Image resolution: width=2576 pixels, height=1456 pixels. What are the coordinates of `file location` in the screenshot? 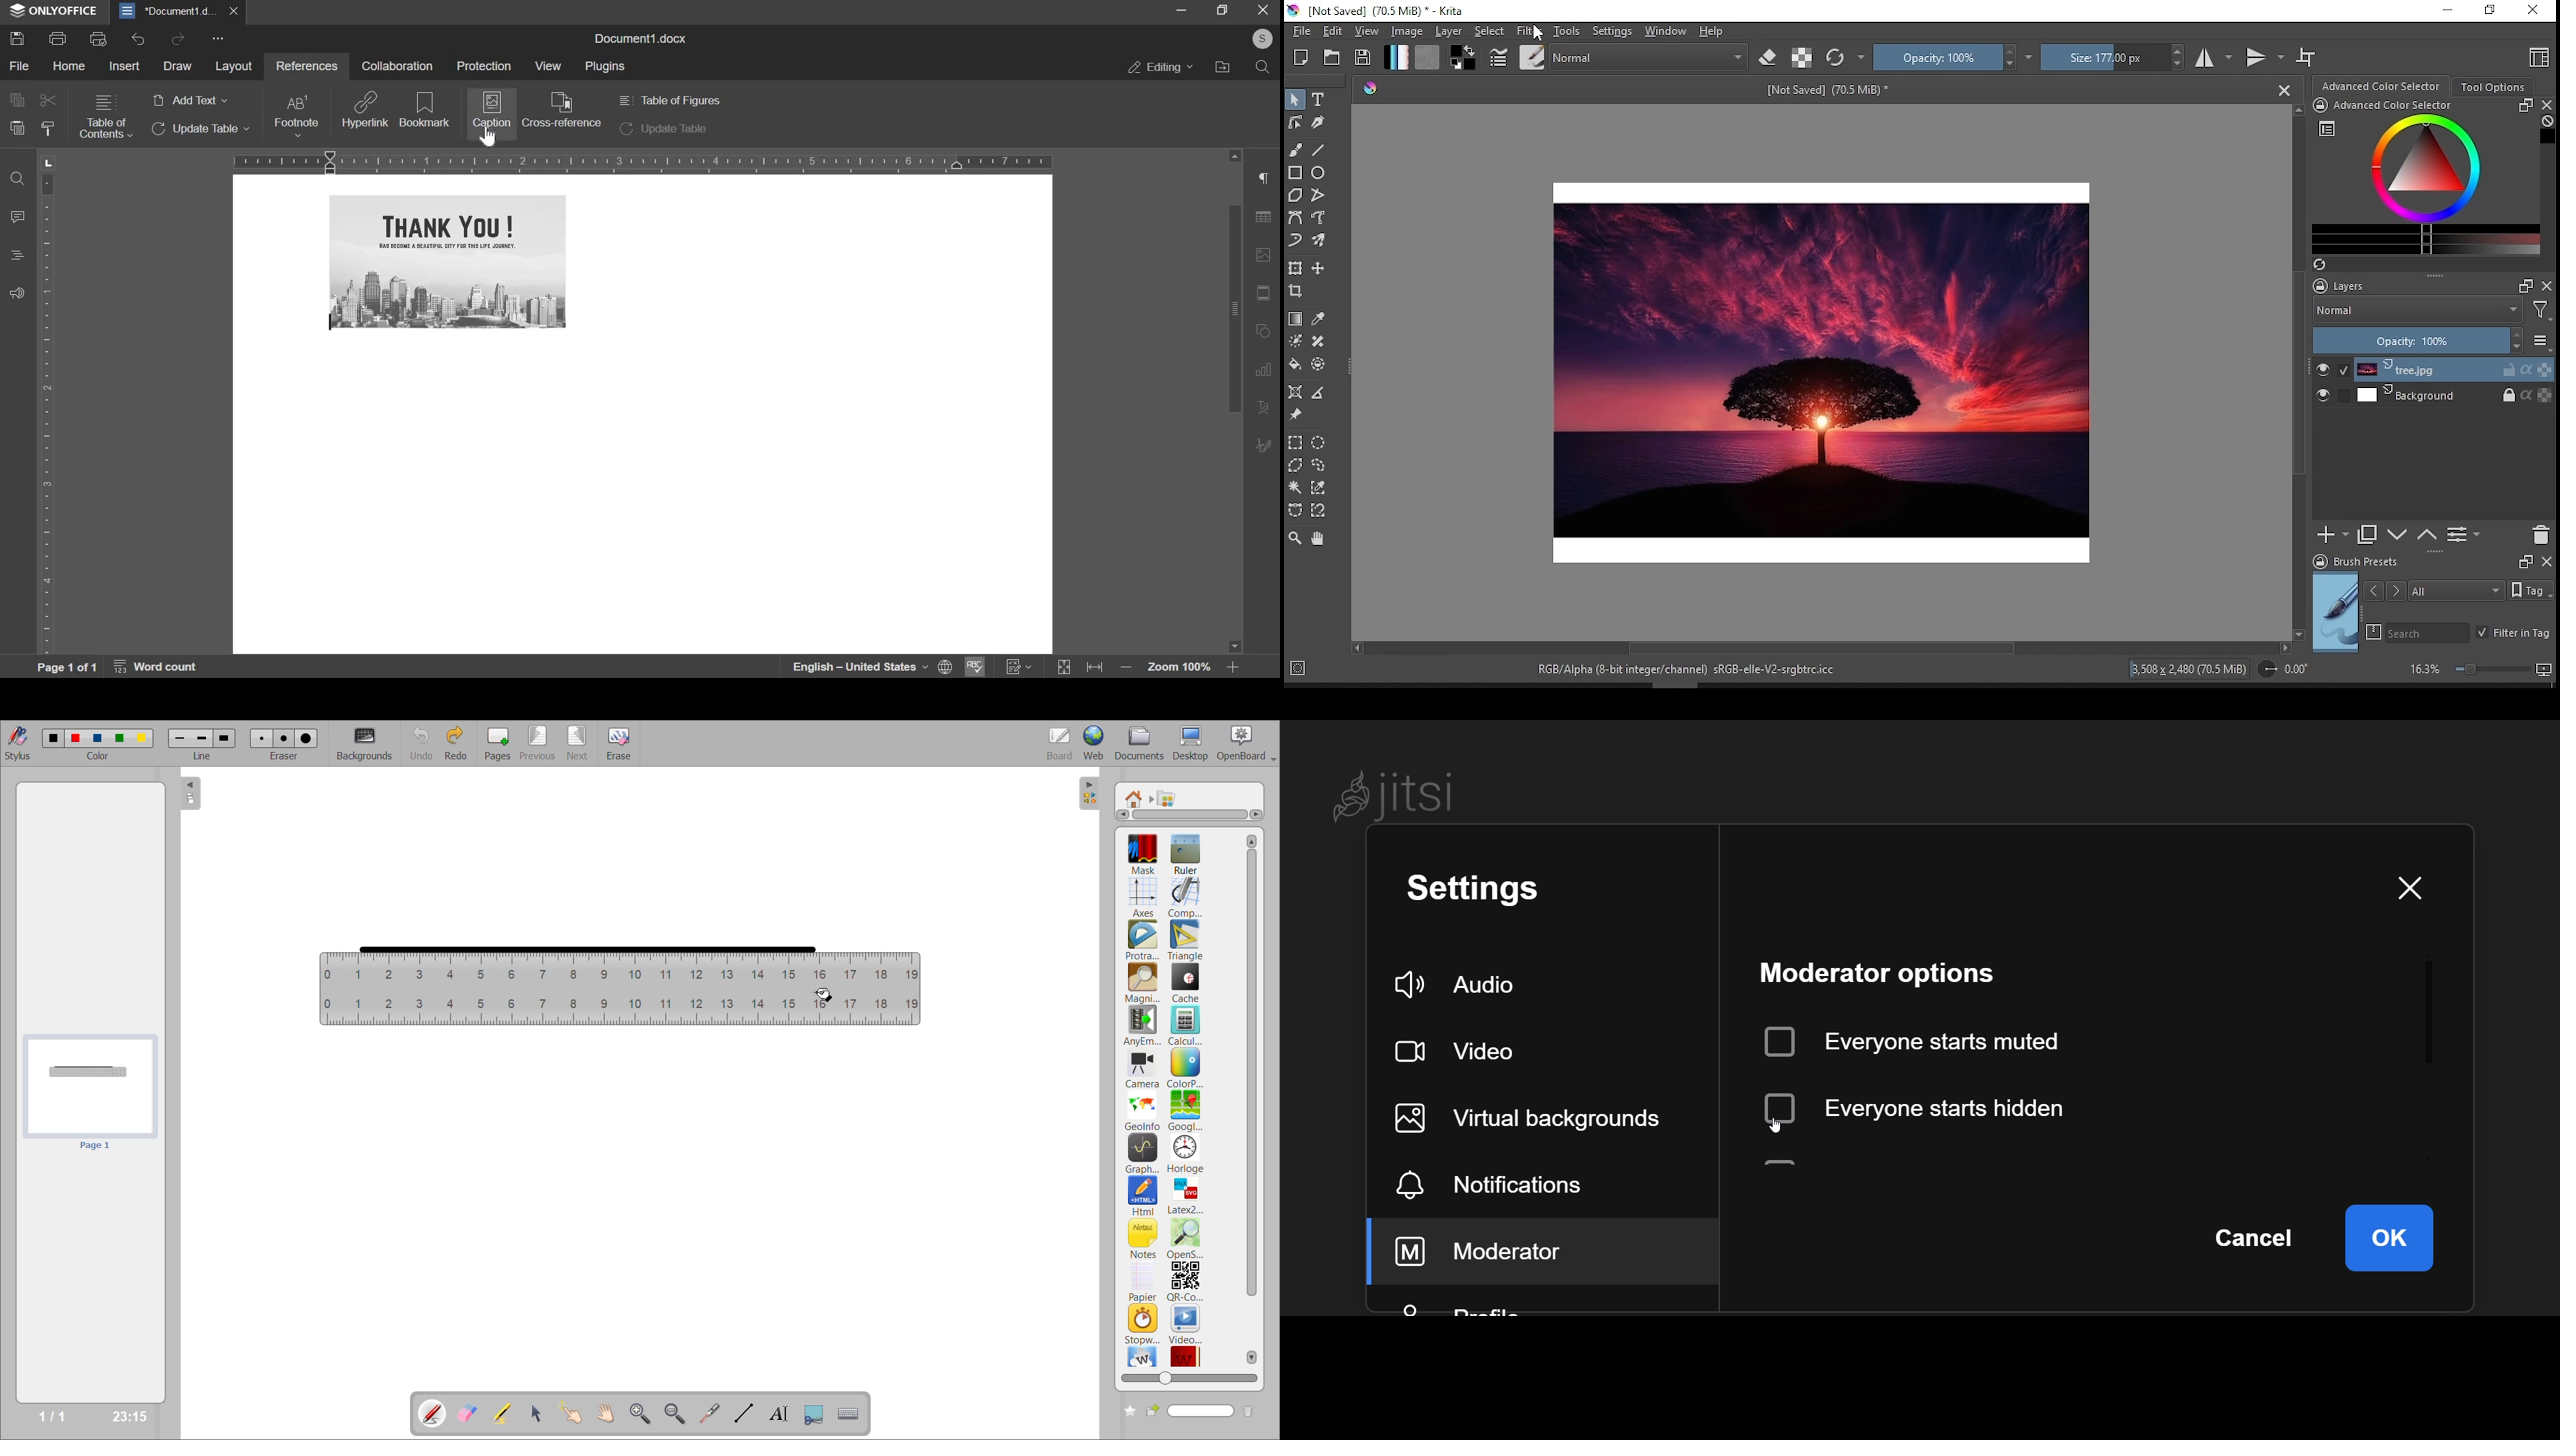 It's located at (1222, 66).